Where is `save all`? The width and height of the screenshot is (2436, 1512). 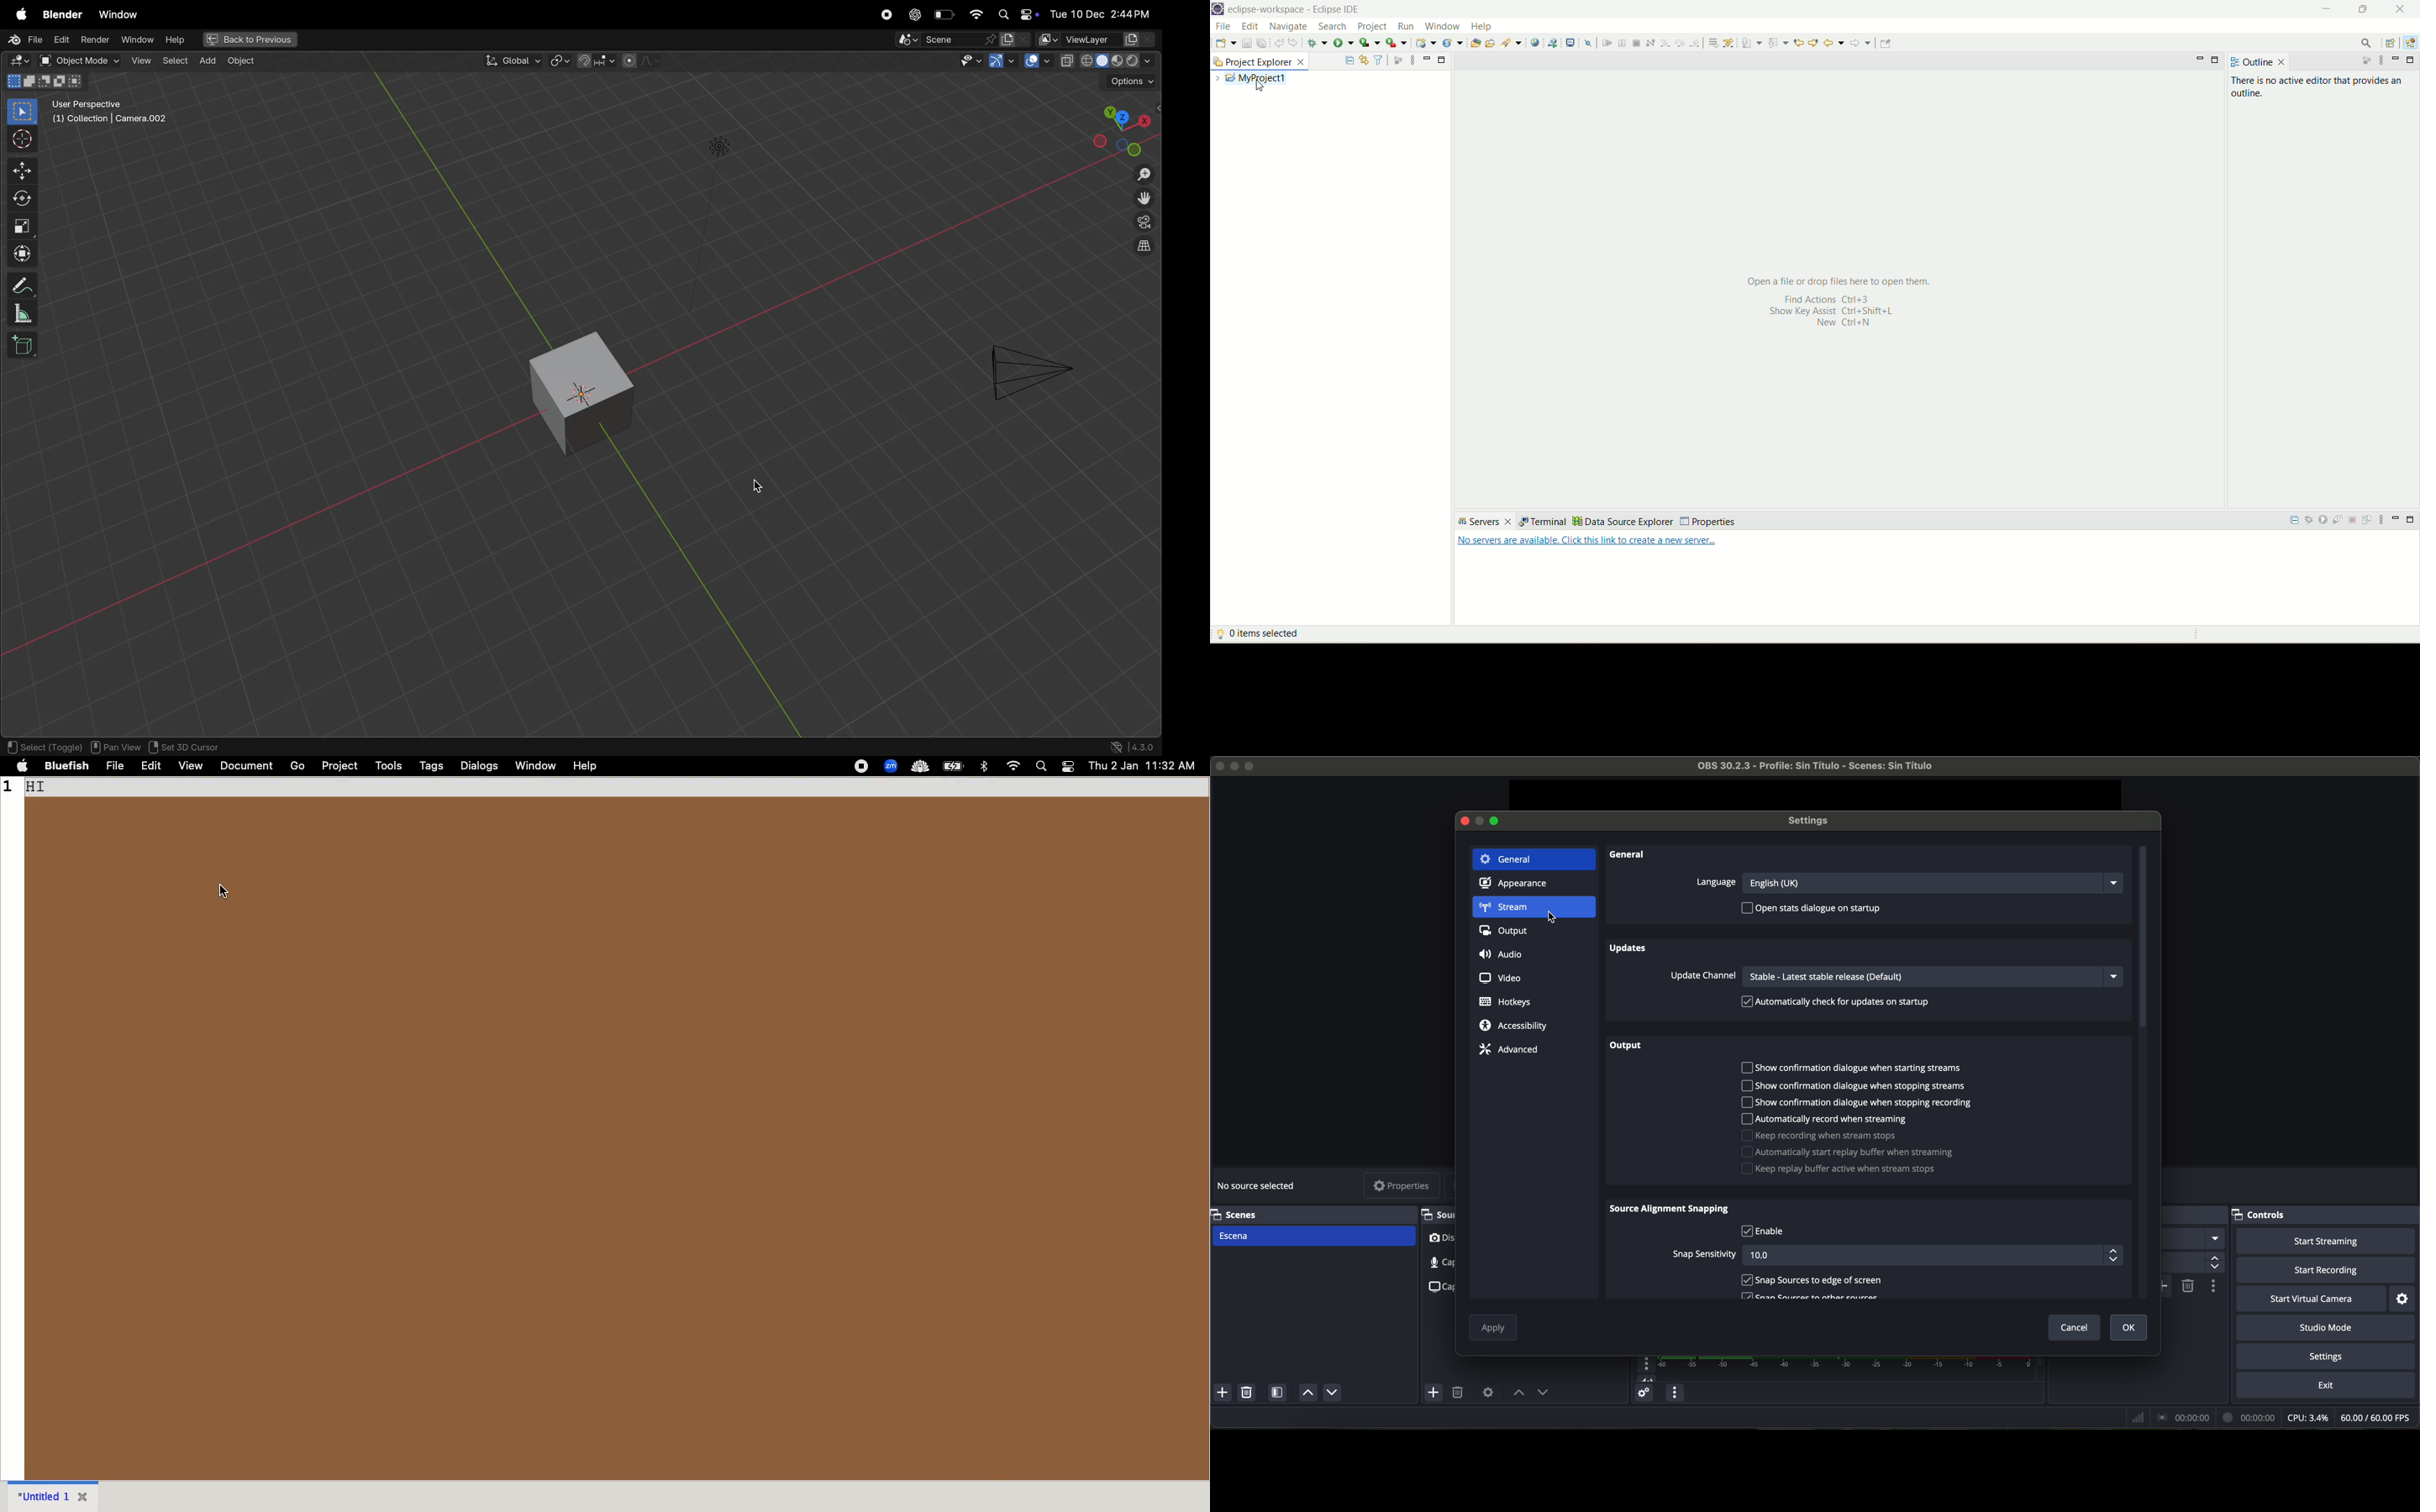 save all is located at coordinates (1262, 44).